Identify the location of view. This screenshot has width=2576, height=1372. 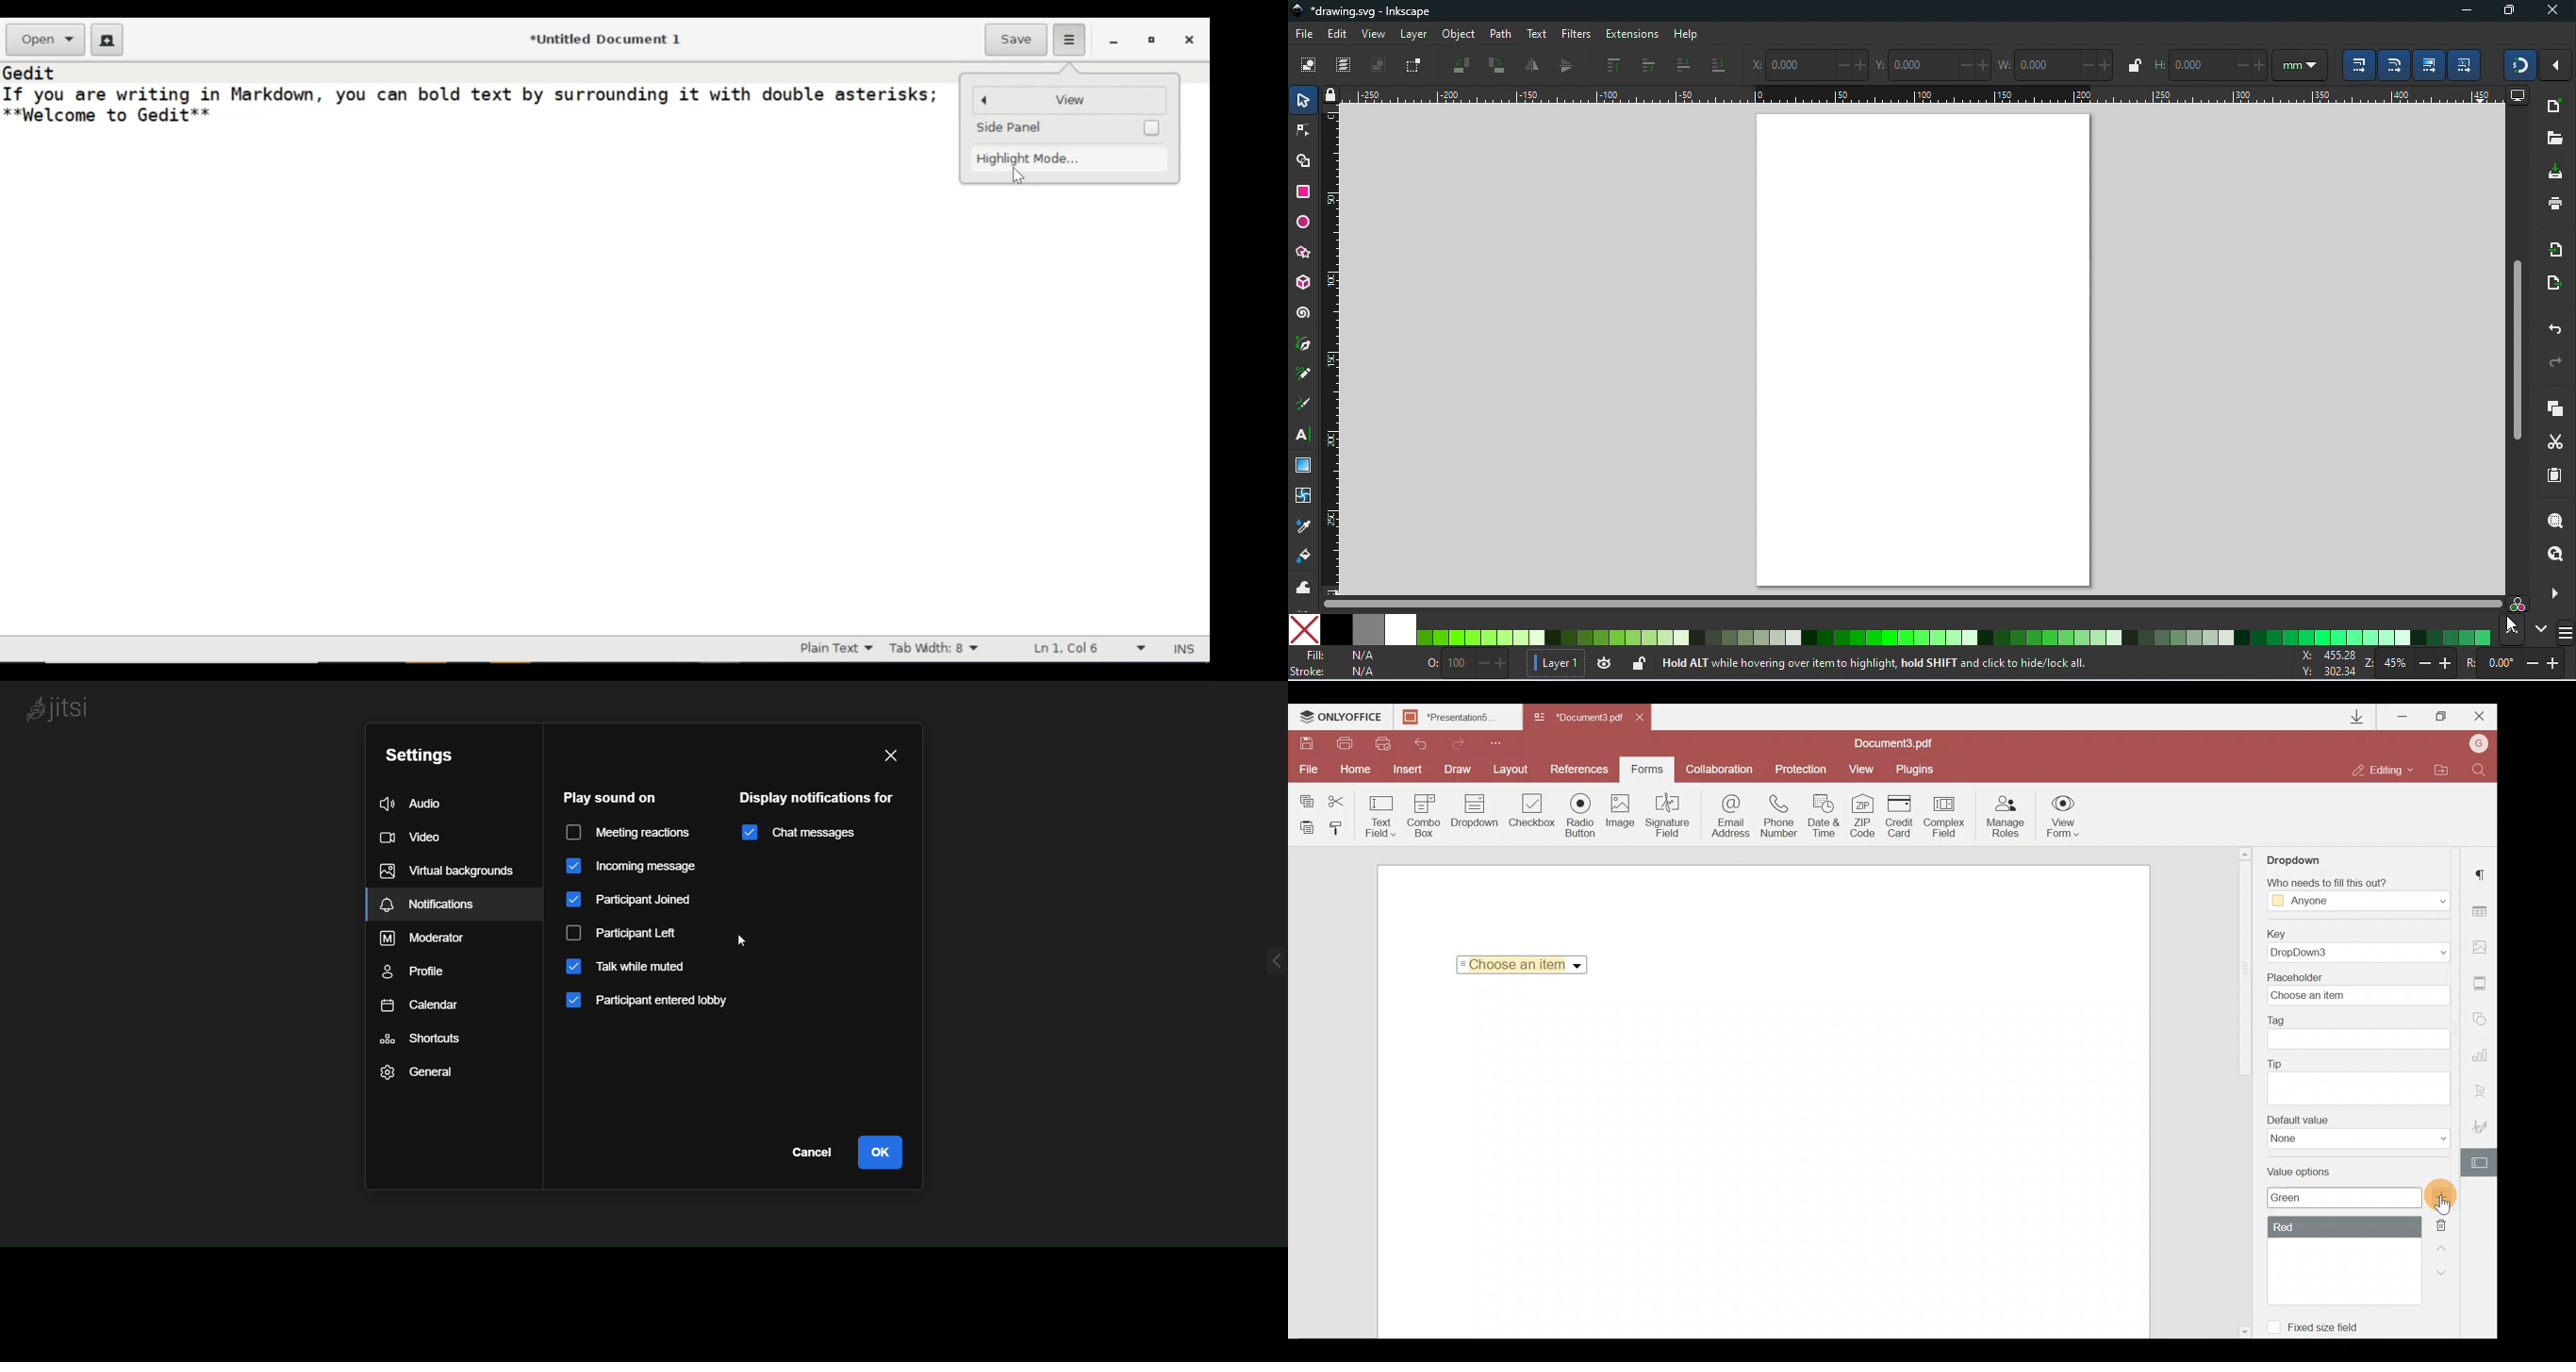
(1374, 34).